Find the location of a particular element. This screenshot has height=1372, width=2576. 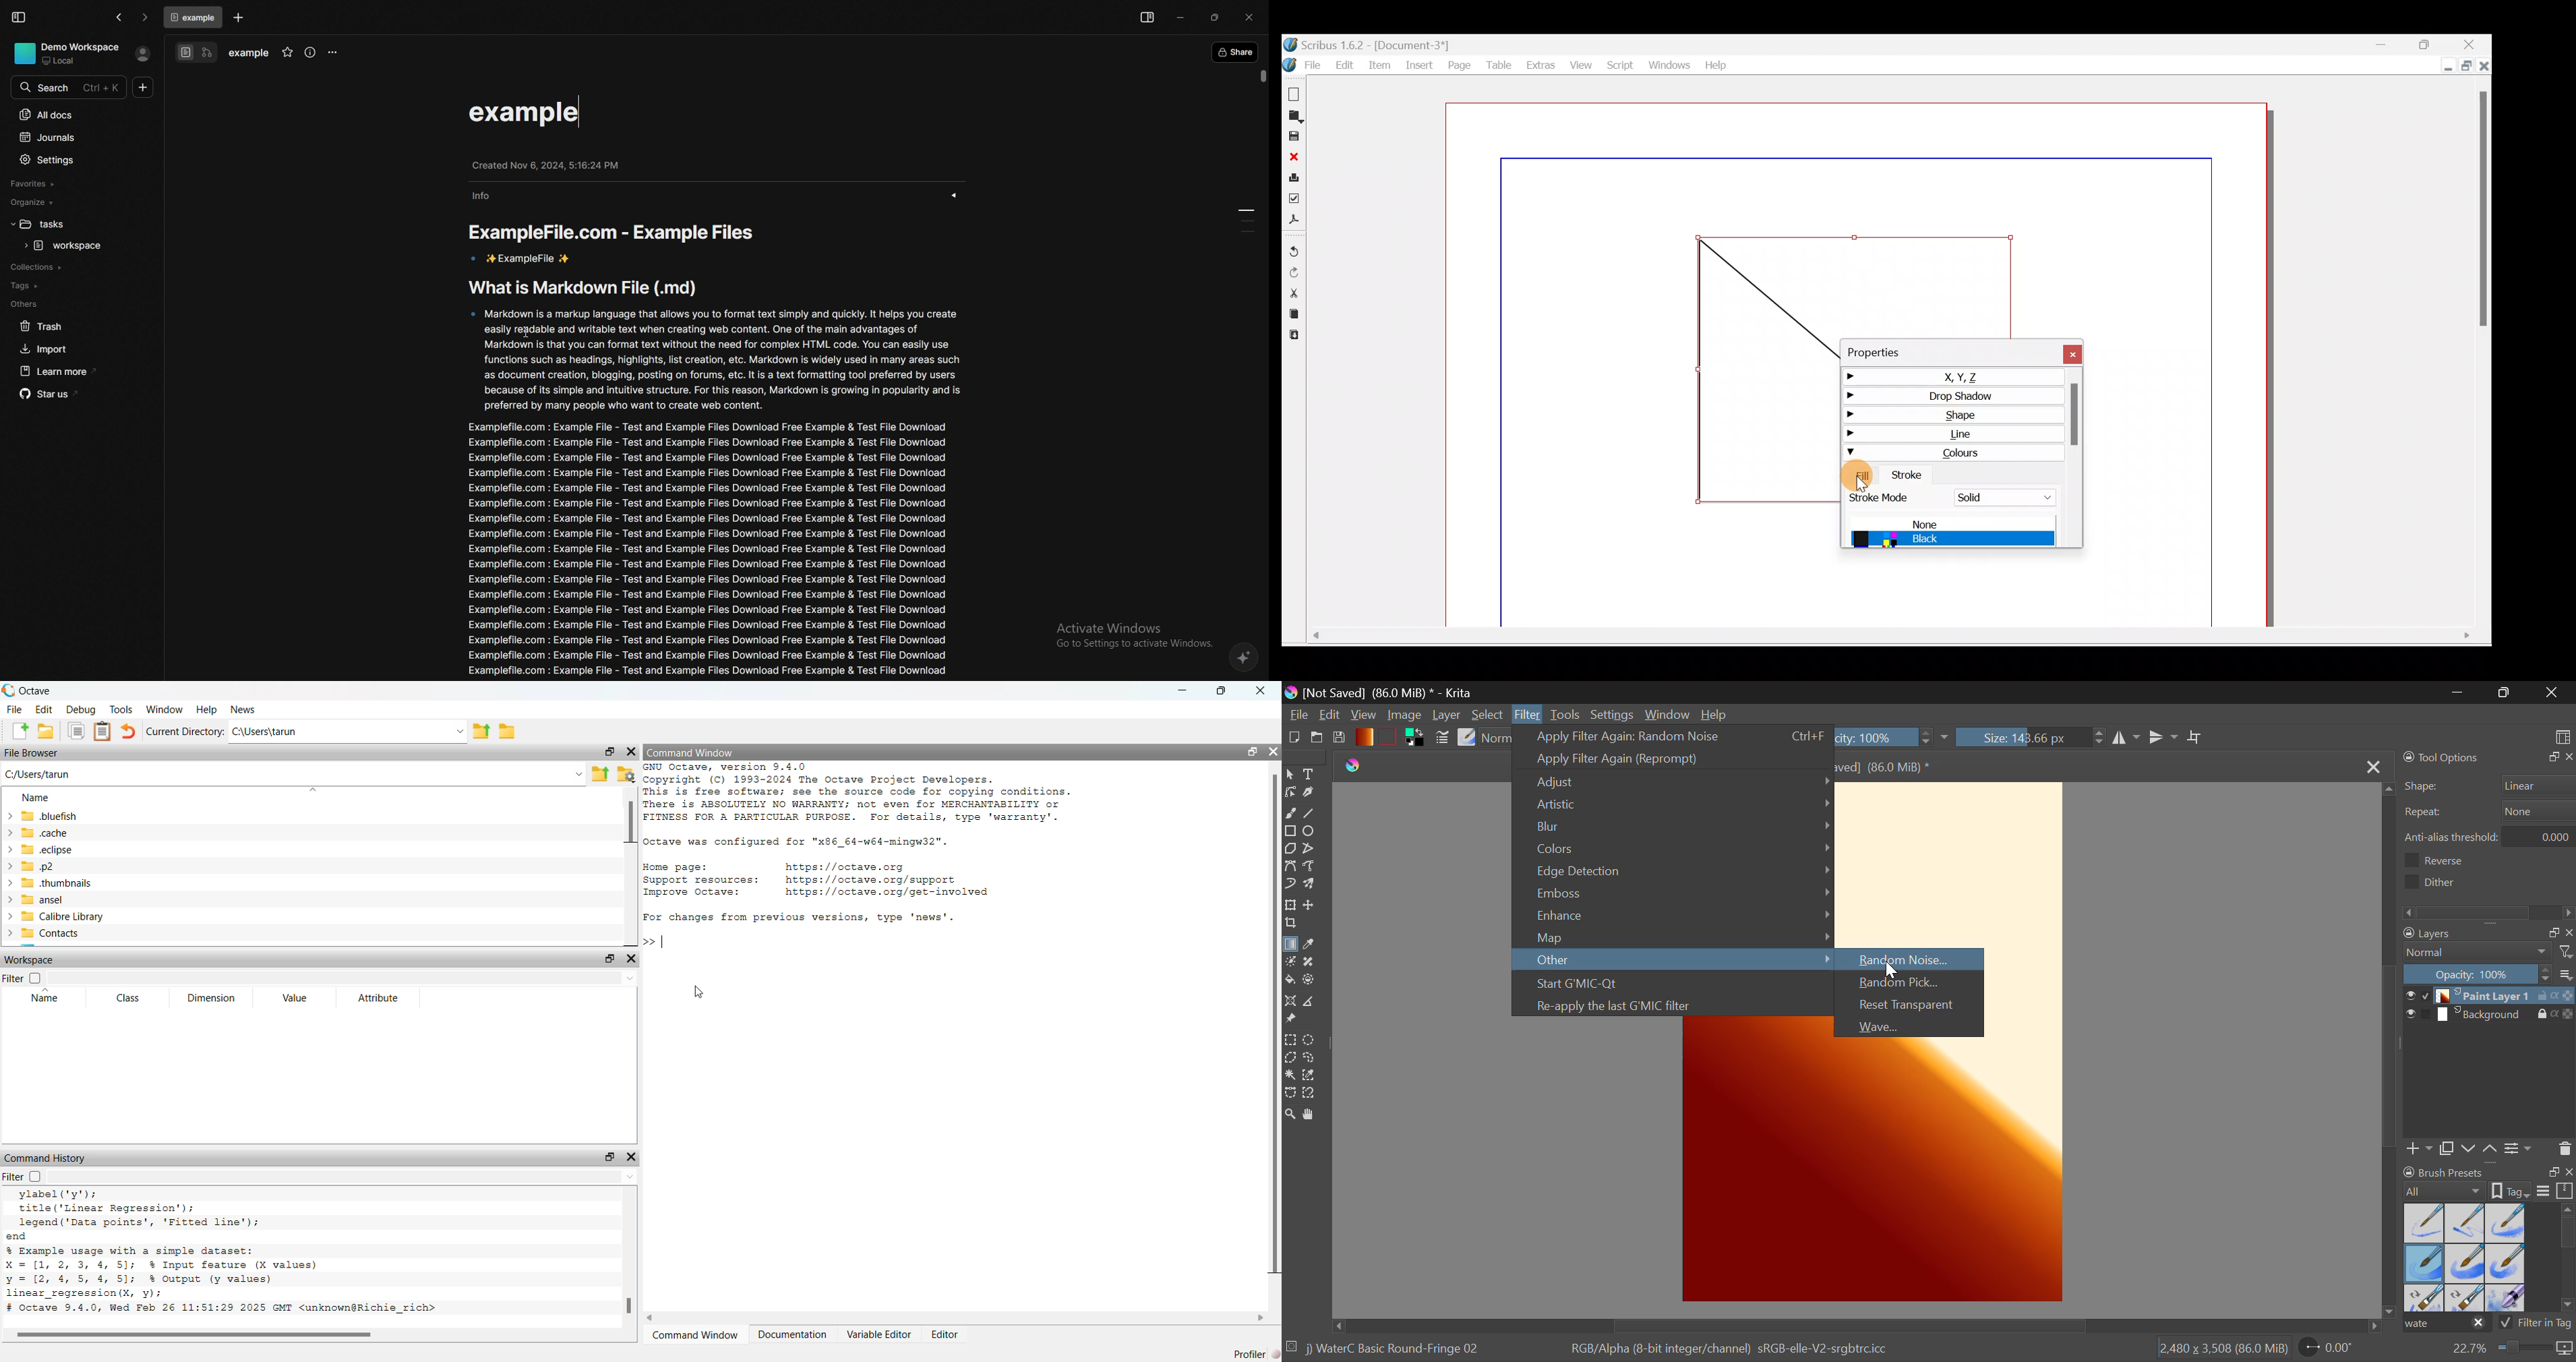

Paste is located at coordinates (1297, 335).